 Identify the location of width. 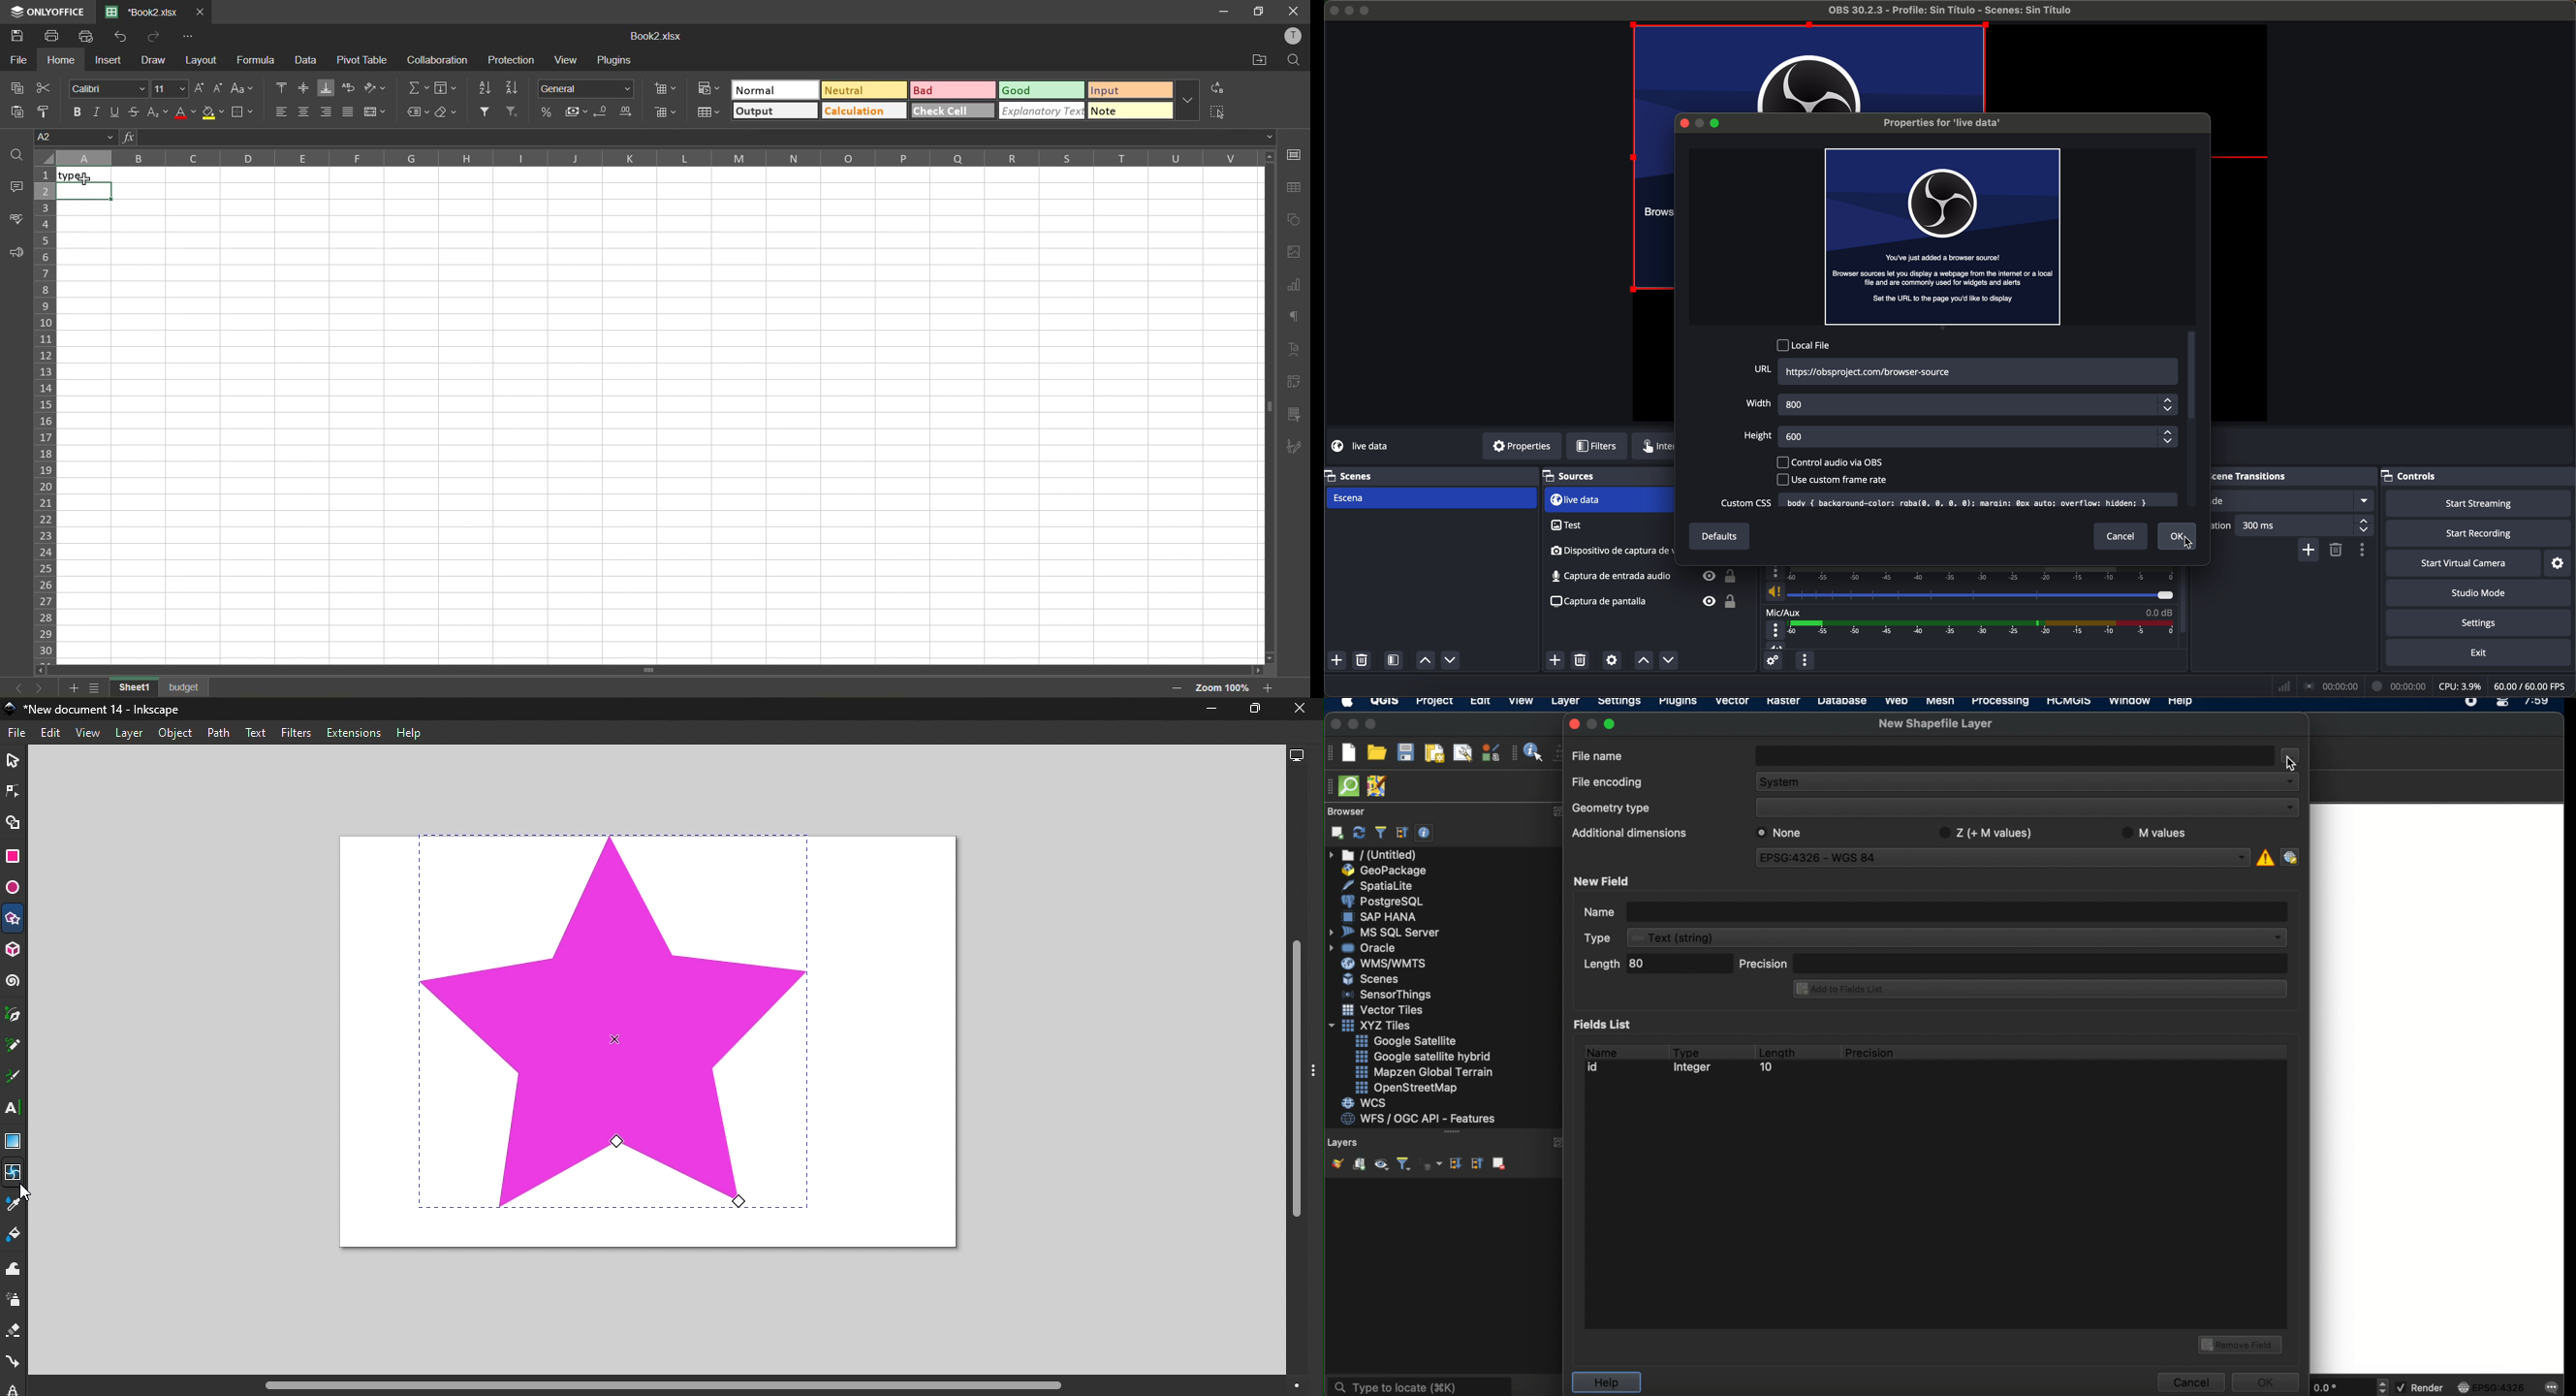
(1758, 404).